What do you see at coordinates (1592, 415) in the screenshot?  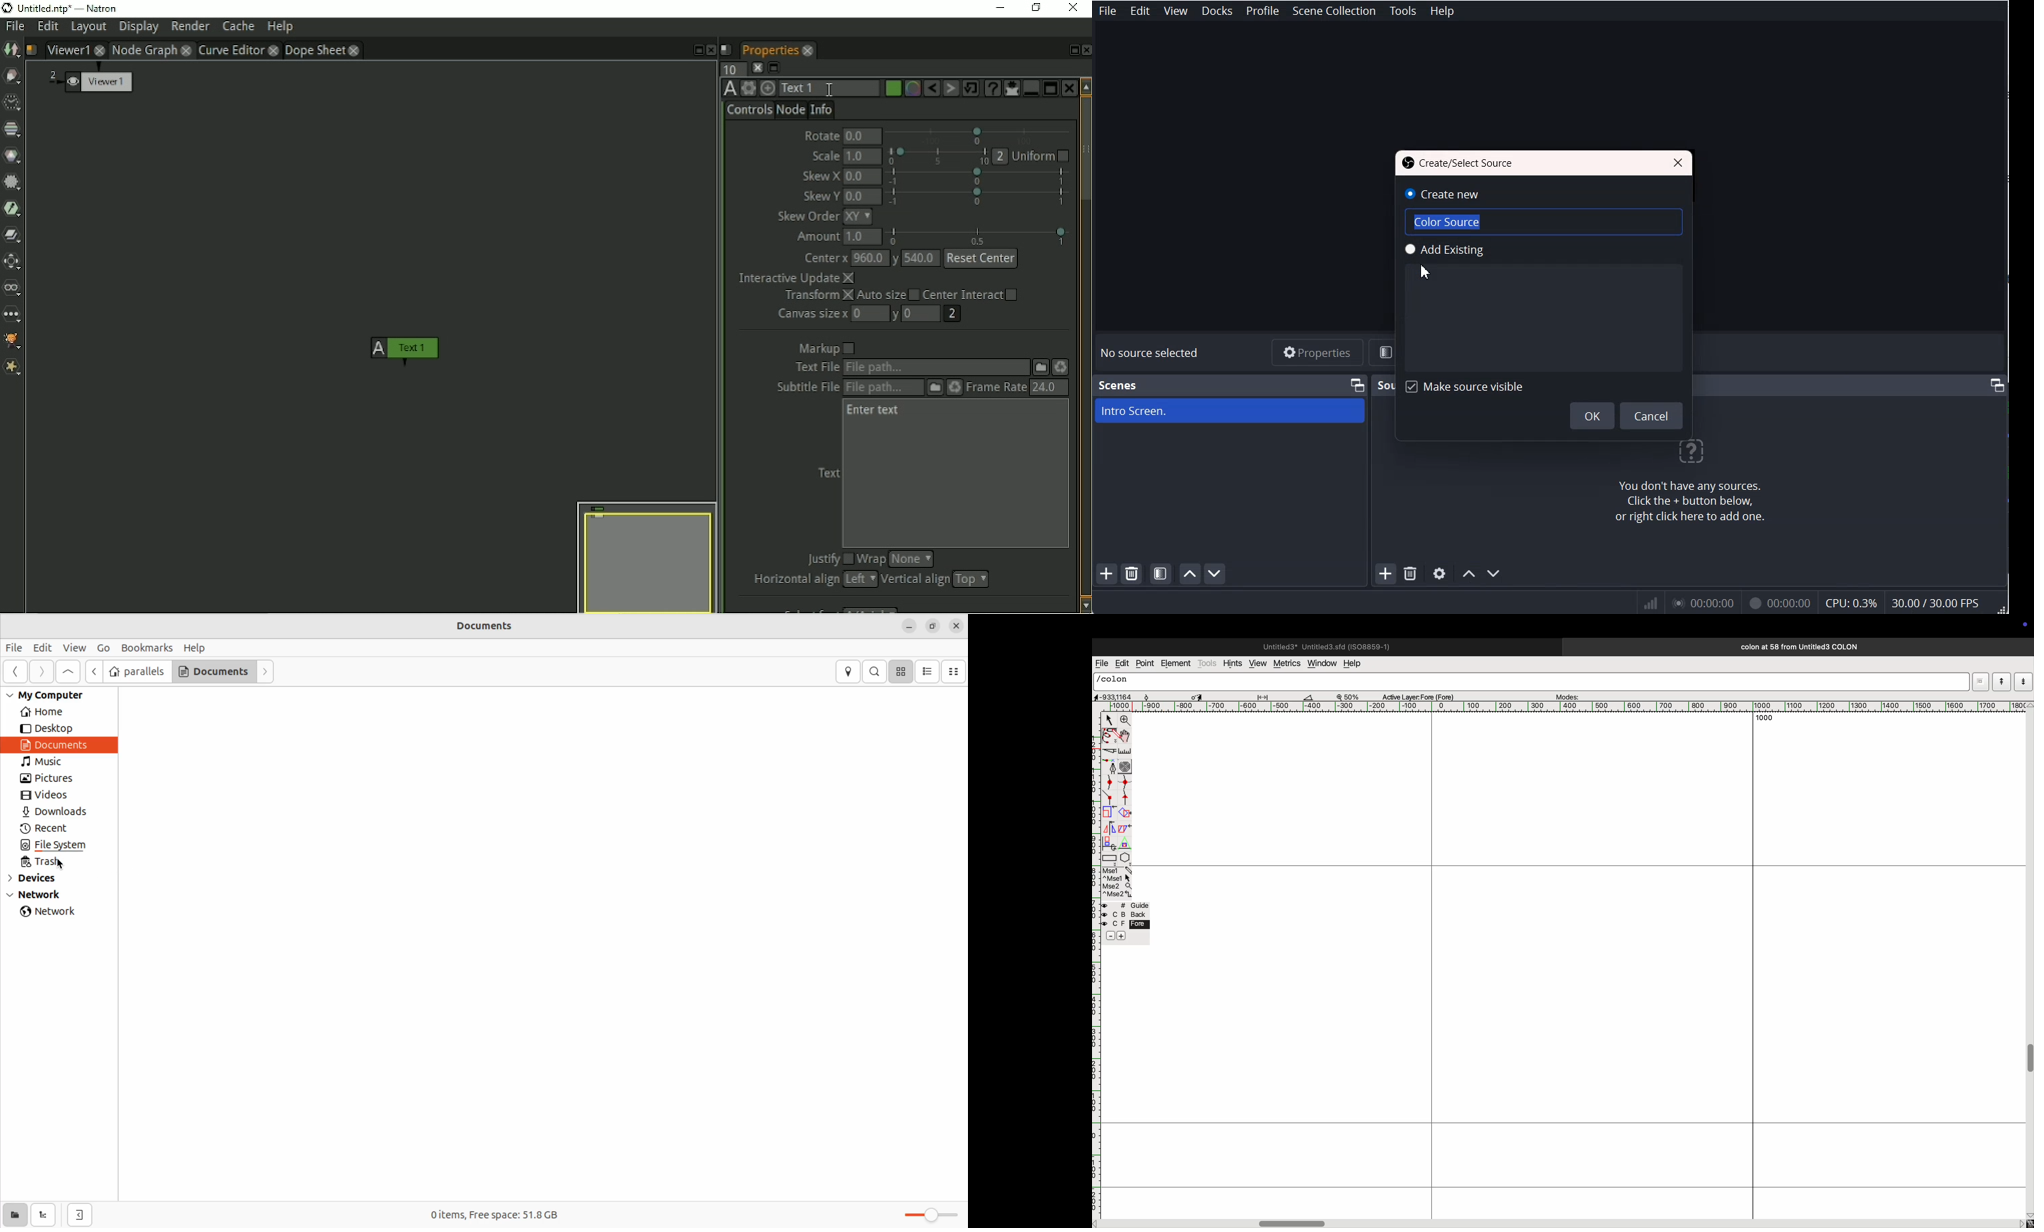 I see `OK` at bounding box center [1592, 415].